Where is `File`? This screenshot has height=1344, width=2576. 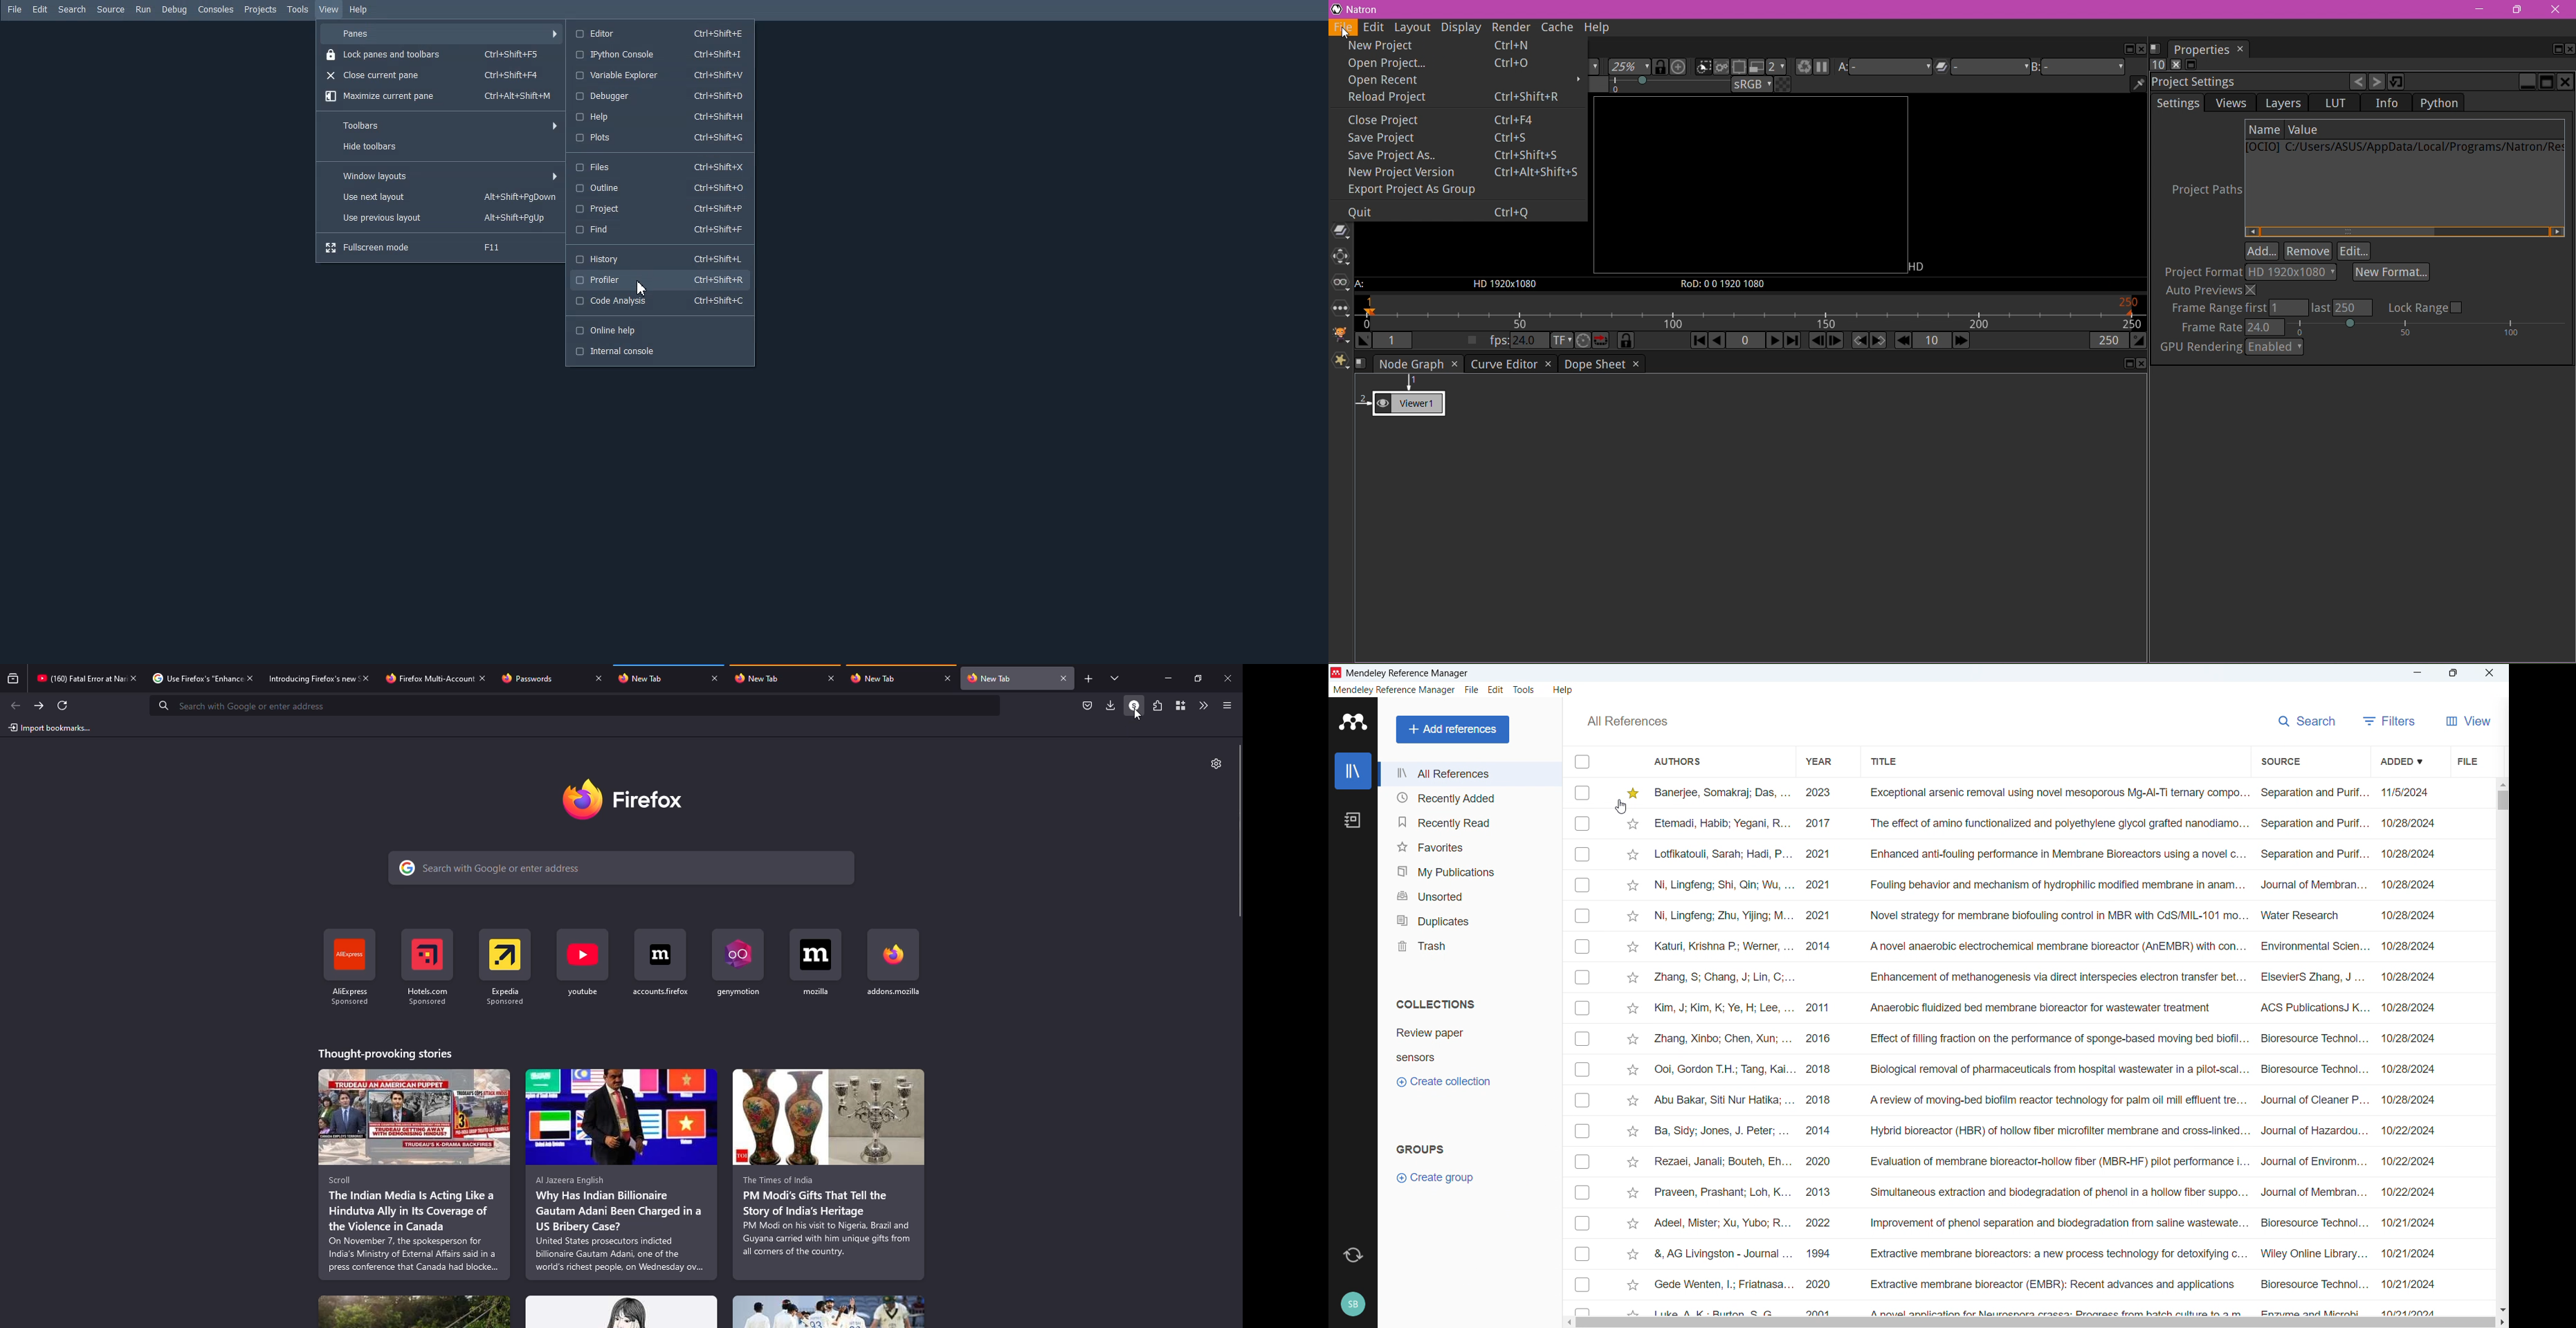
File is located at coordinates (15, 10).